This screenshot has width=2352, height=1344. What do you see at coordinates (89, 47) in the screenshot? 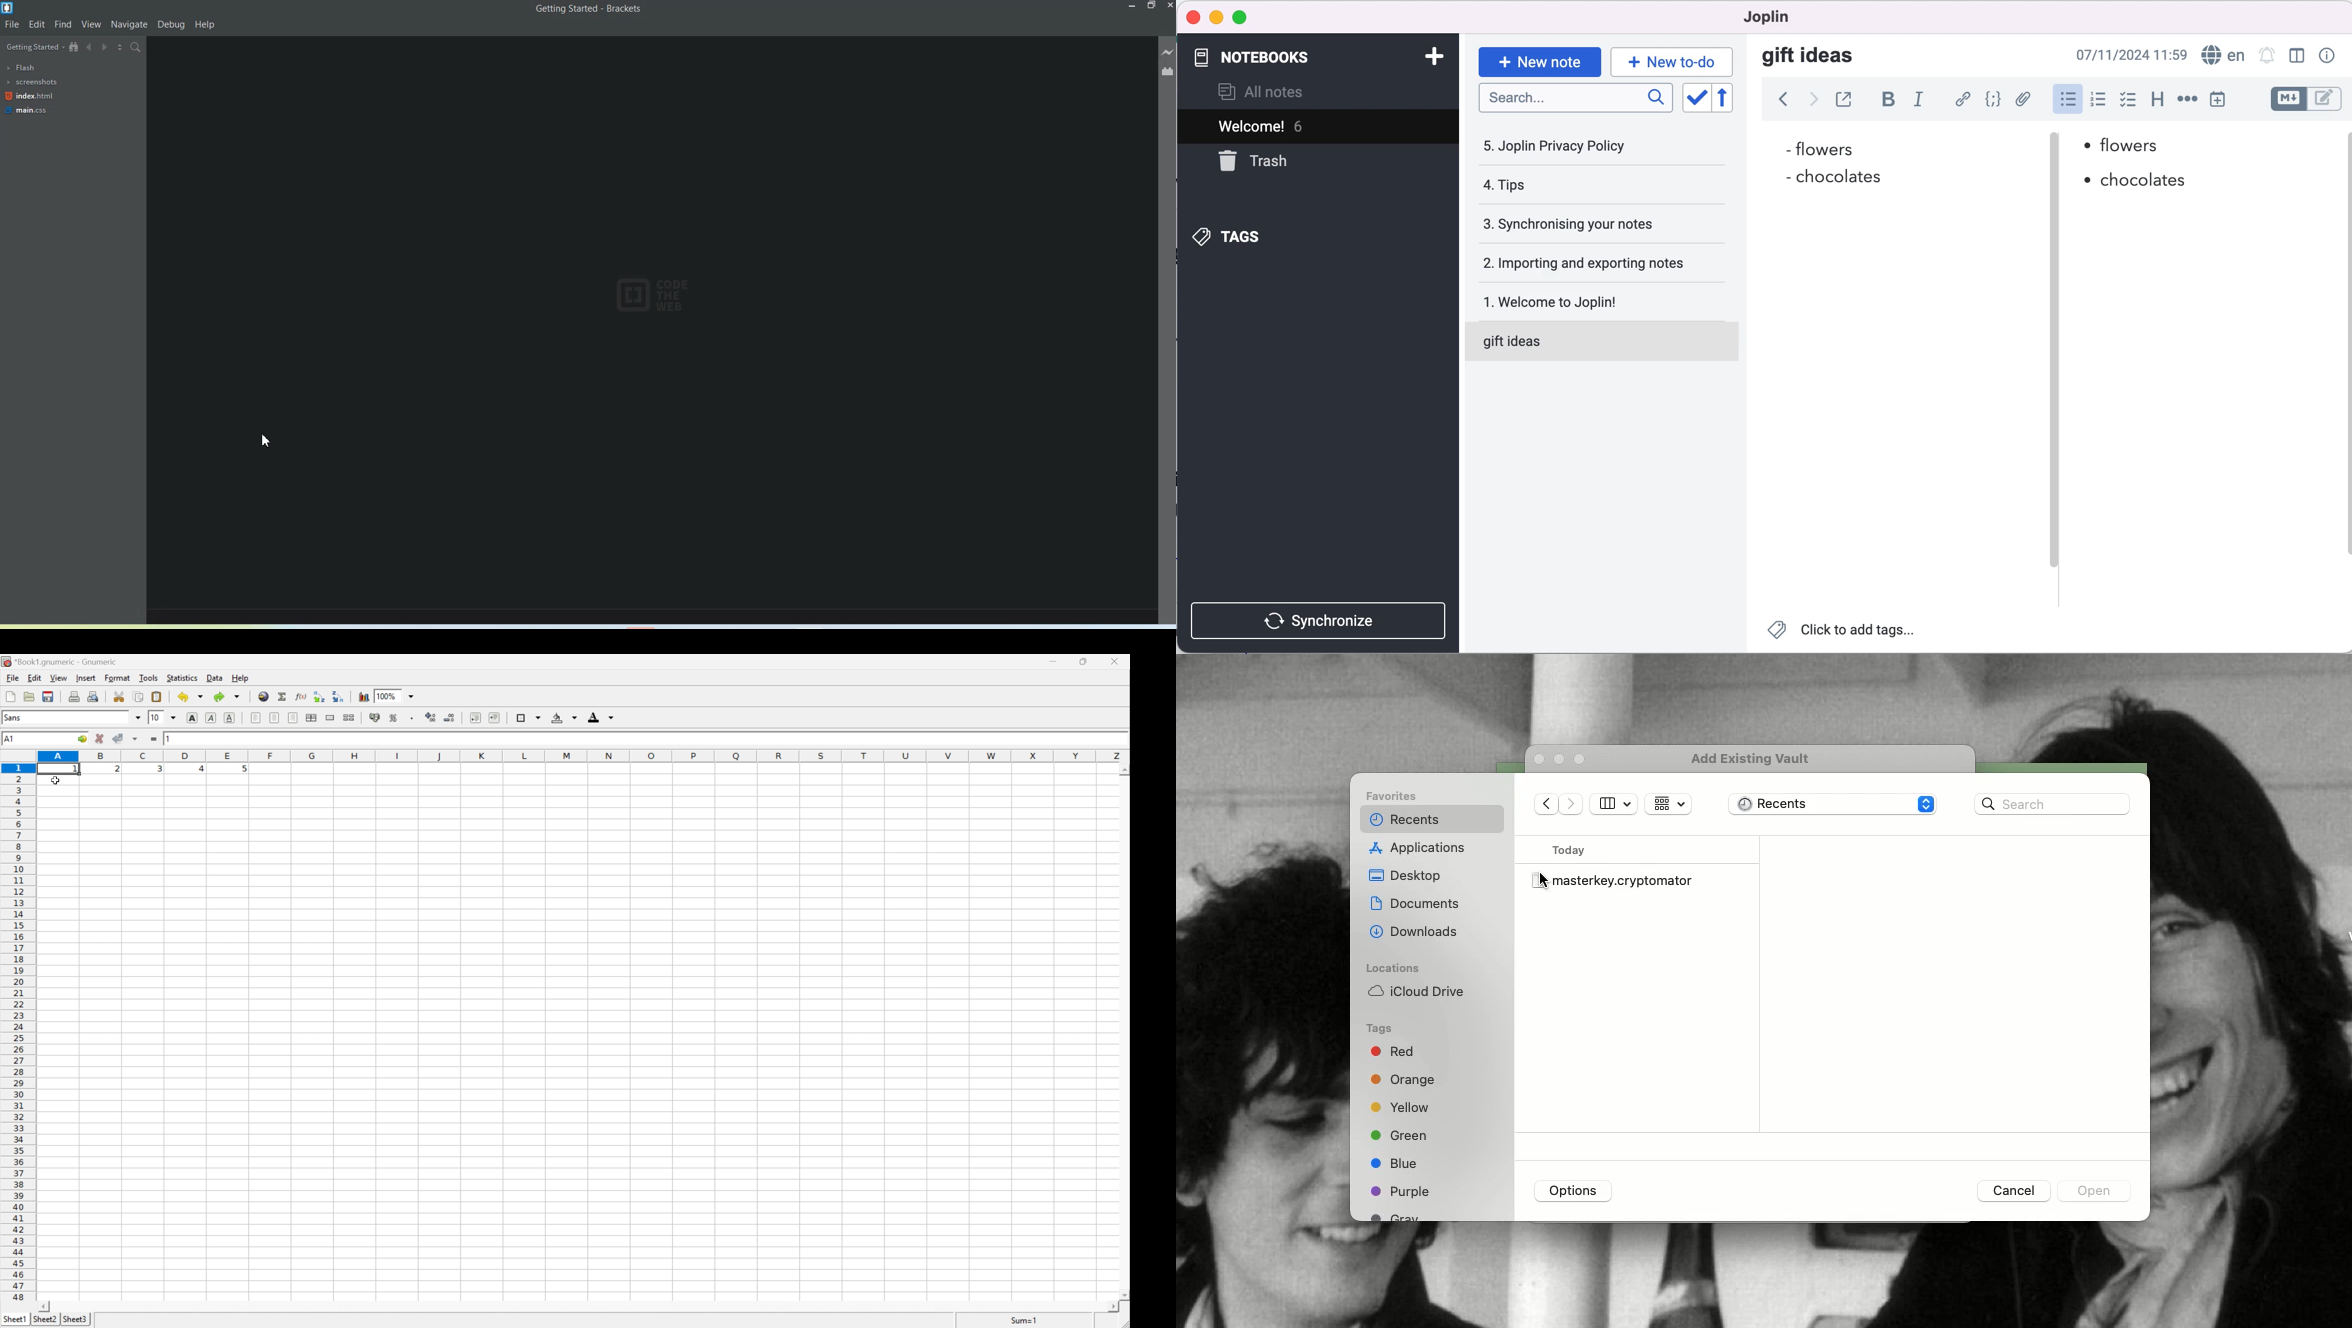
I see `Navigate Backward ` at bounding box center [89, 47].